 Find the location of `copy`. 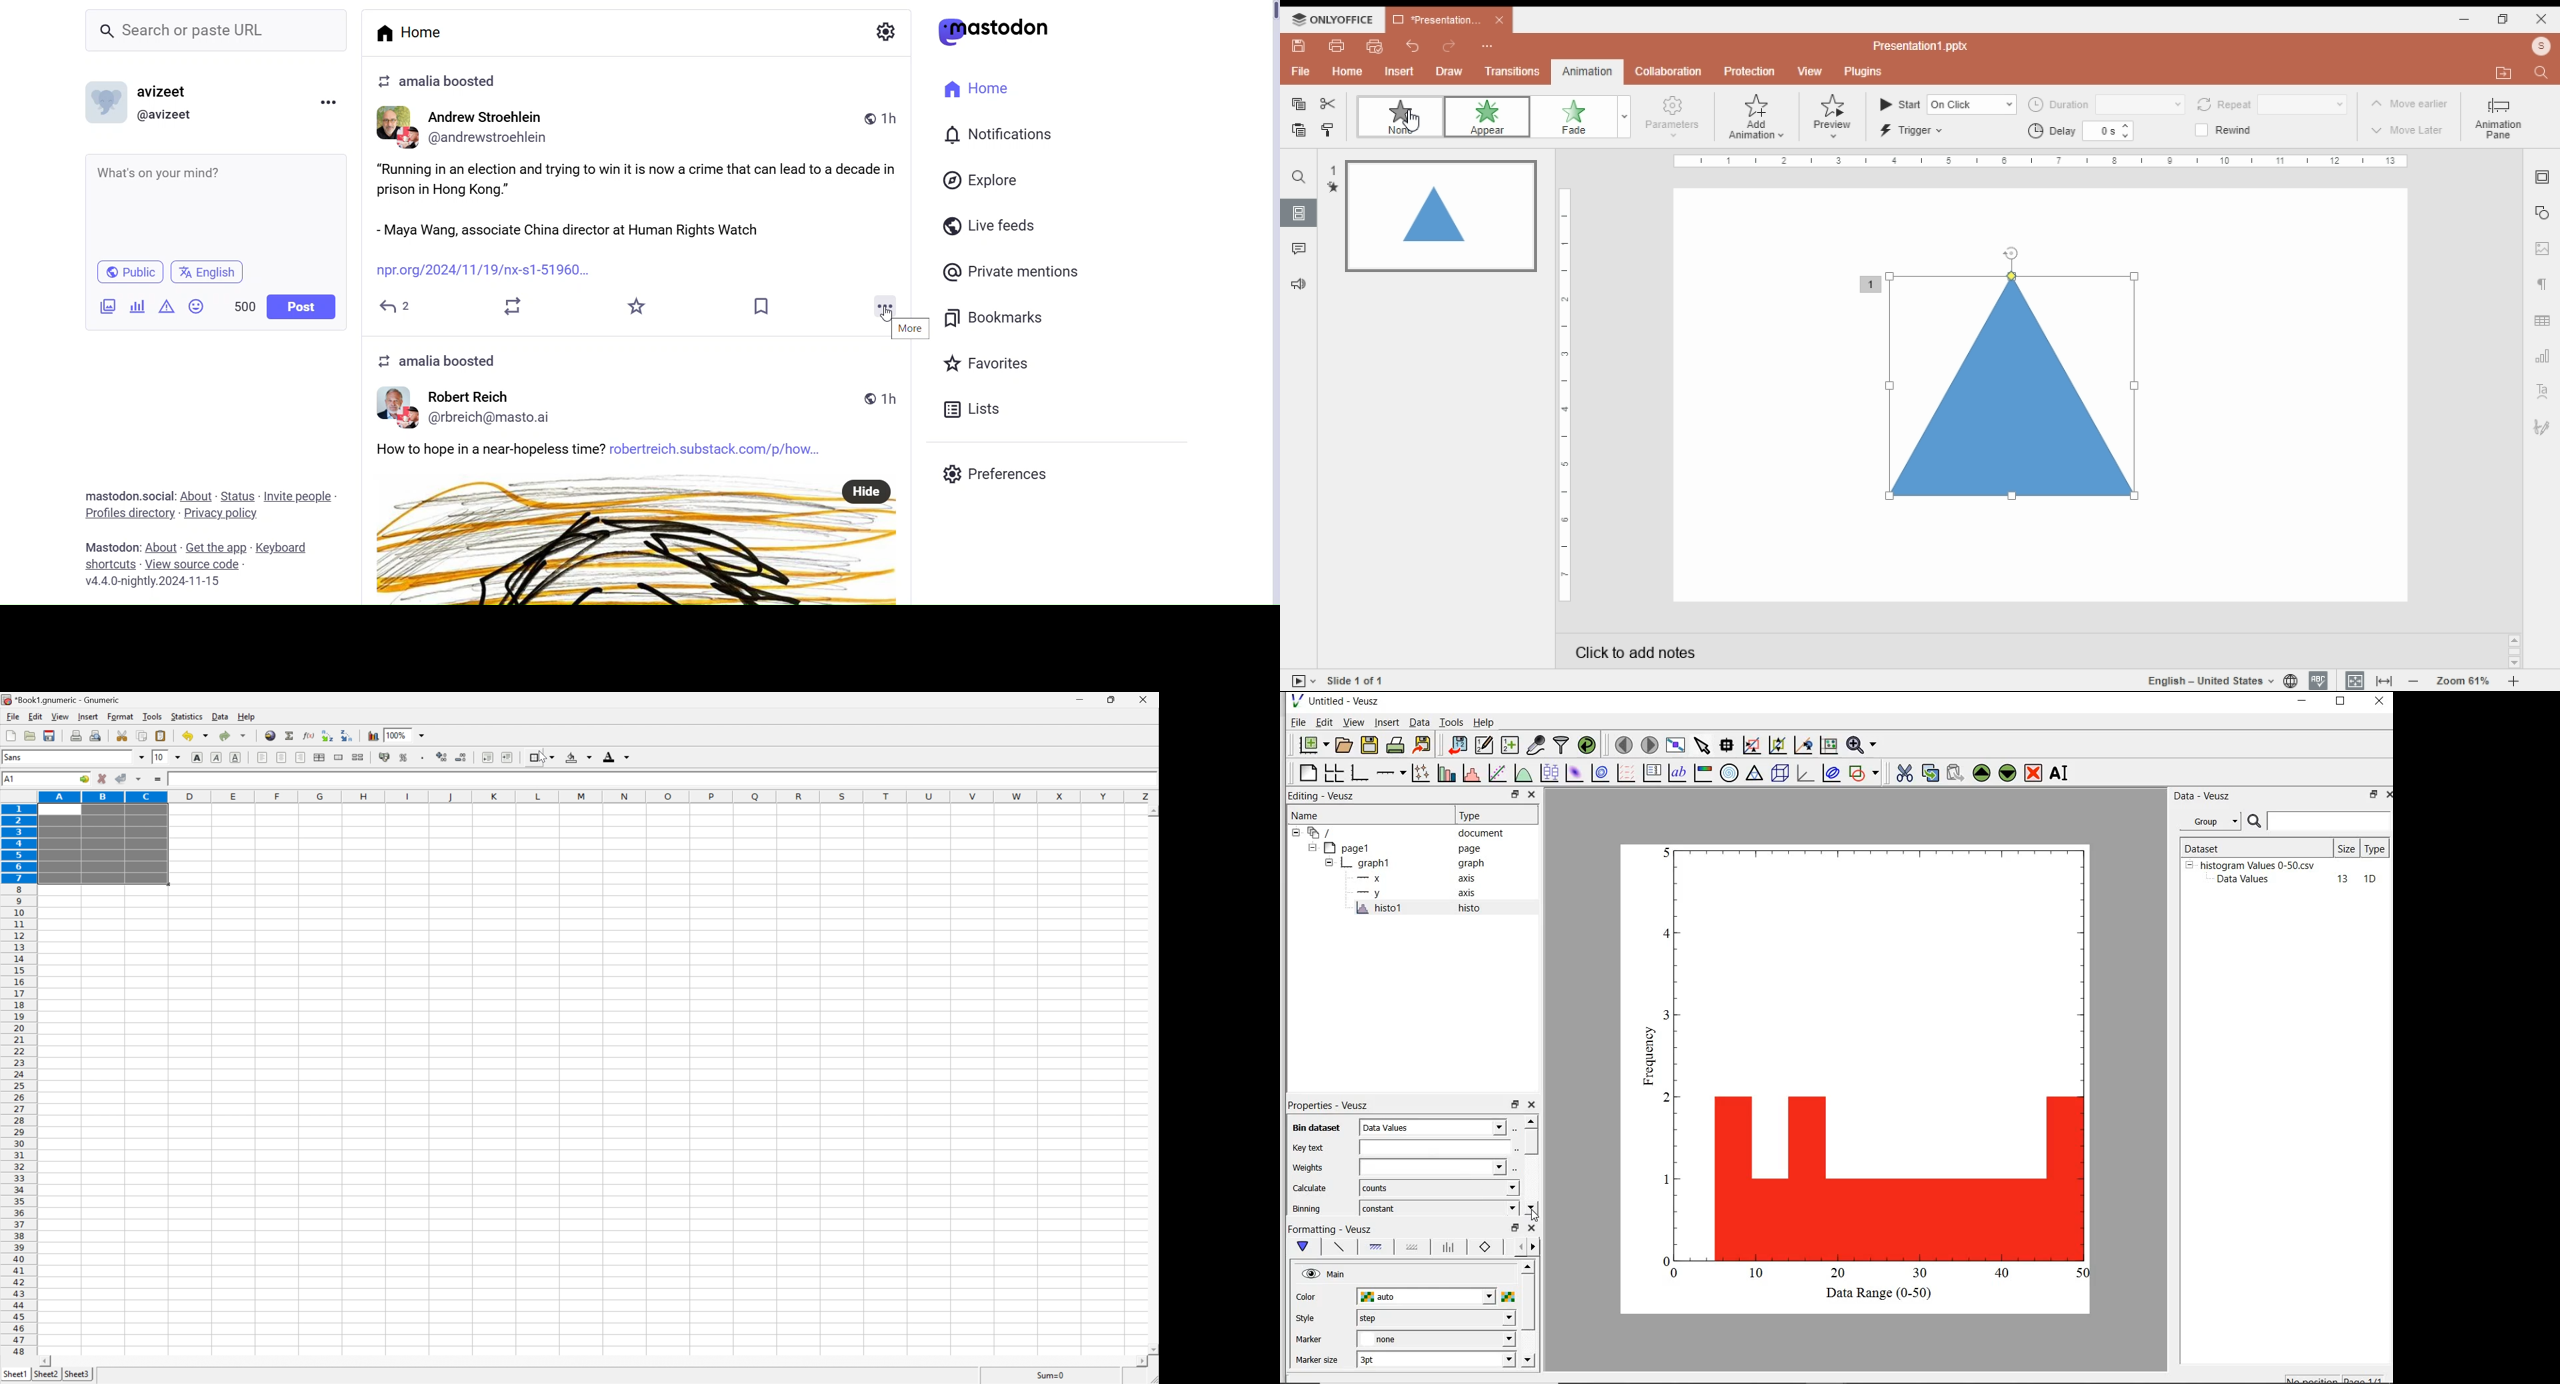

copy is located at coordinates (143, 735).